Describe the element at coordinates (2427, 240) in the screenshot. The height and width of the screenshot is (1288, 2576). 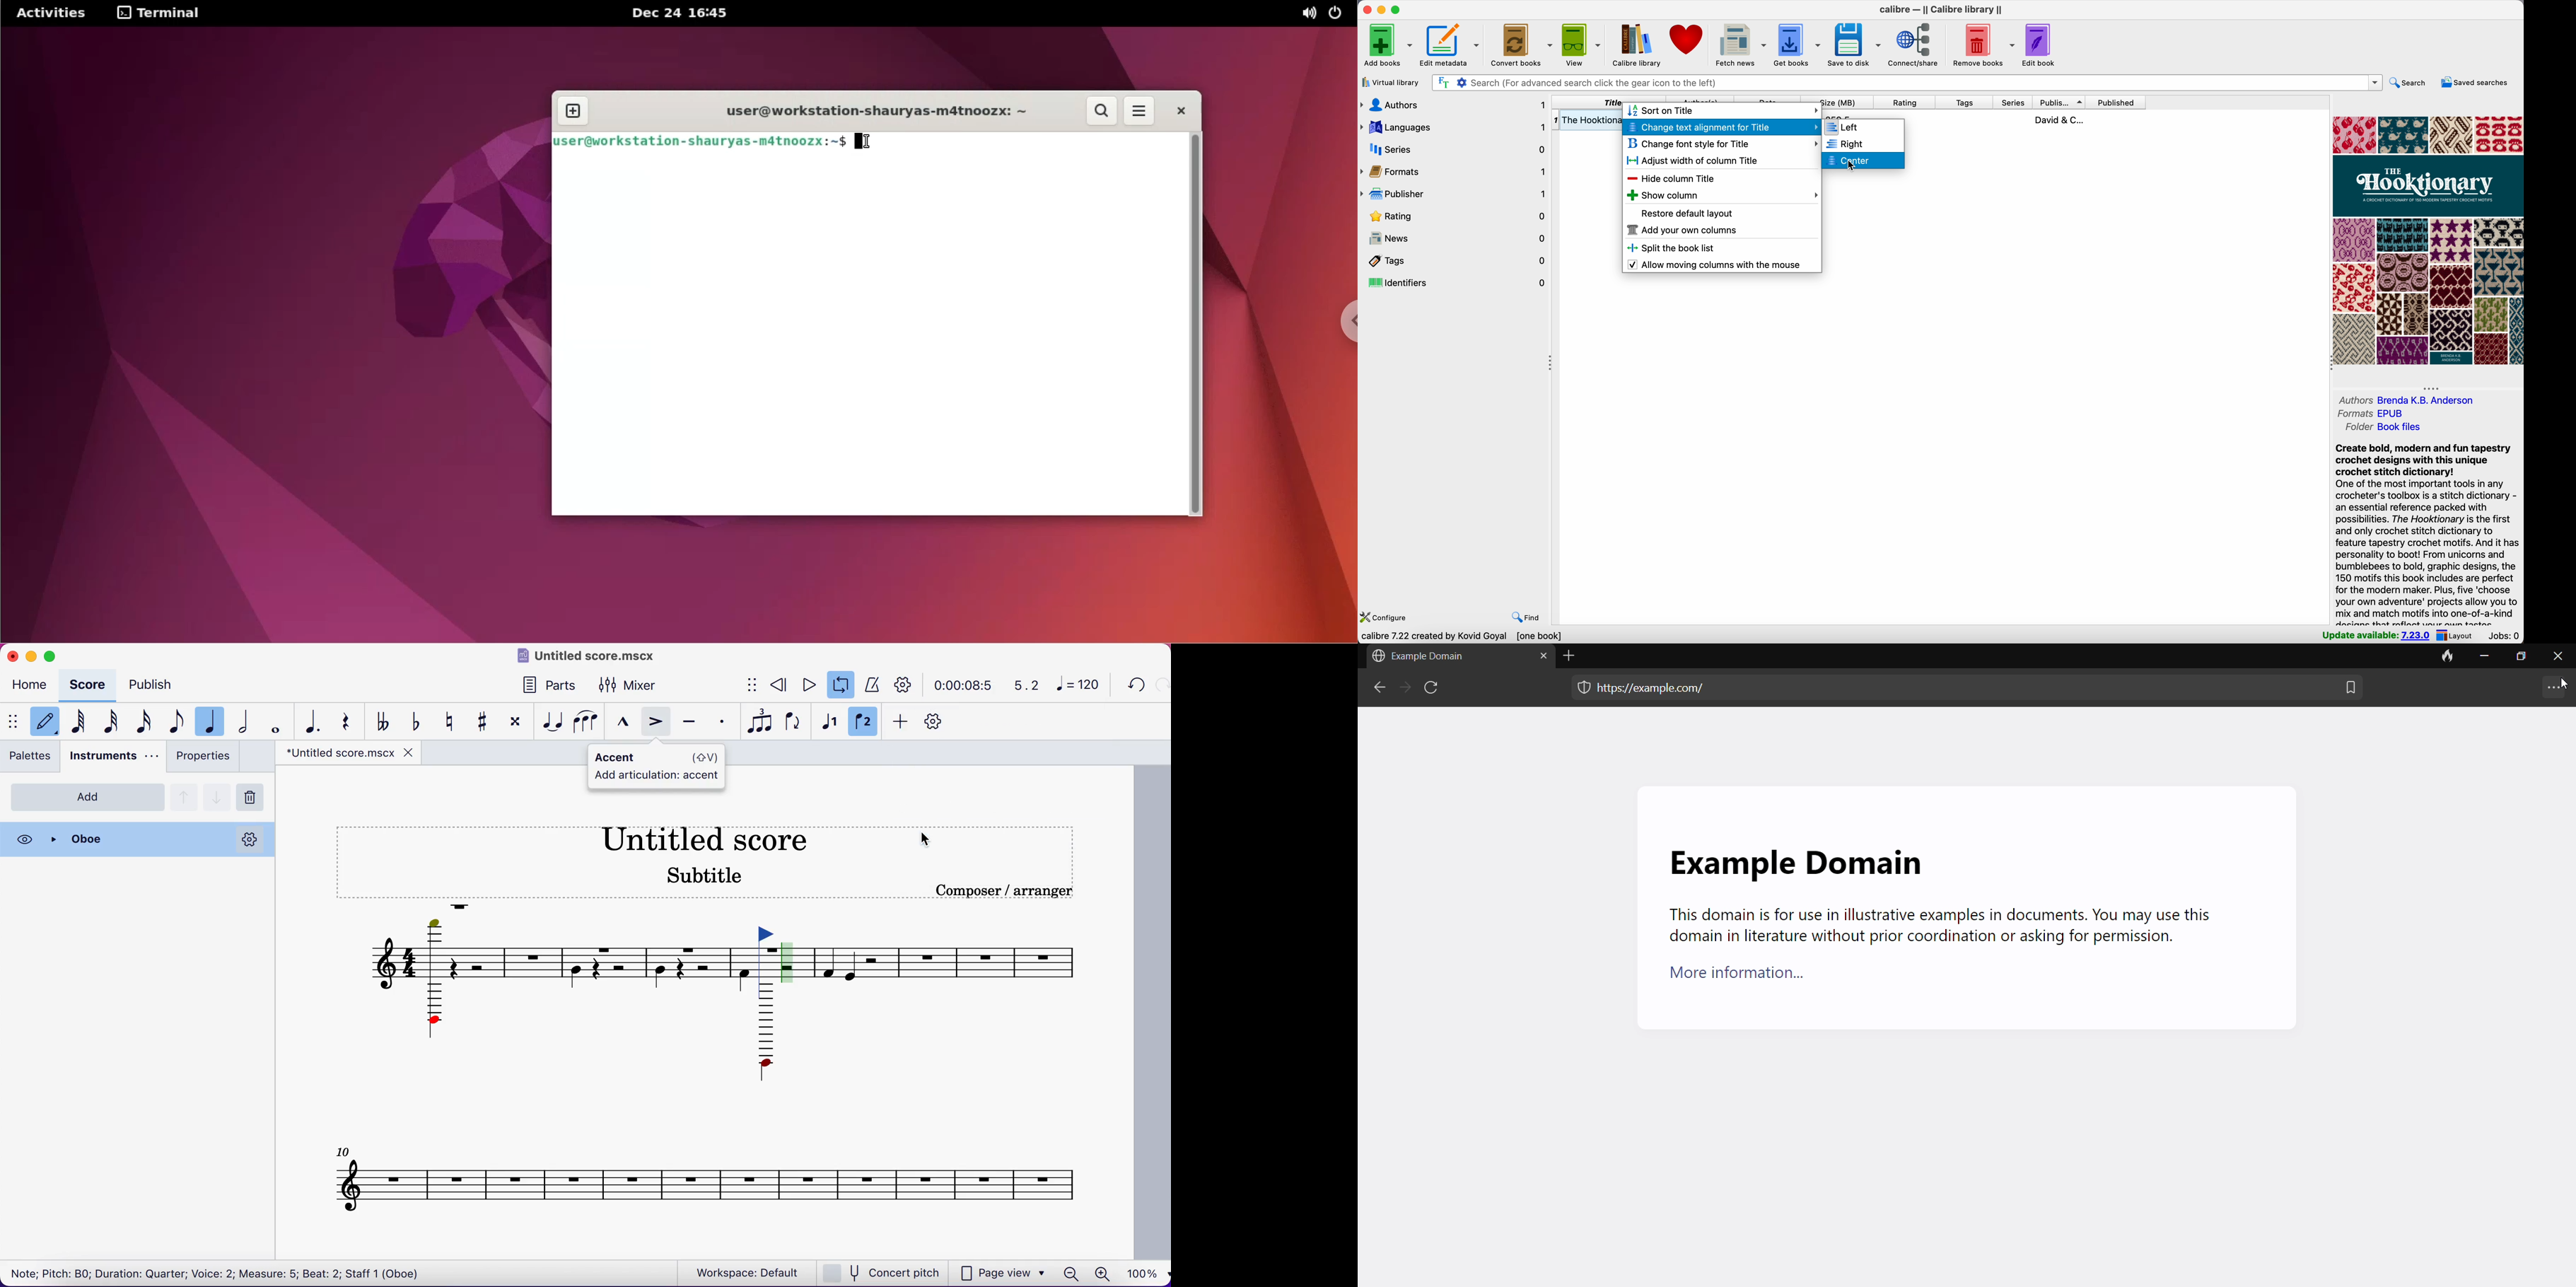
I see `book cover preview` at that location.